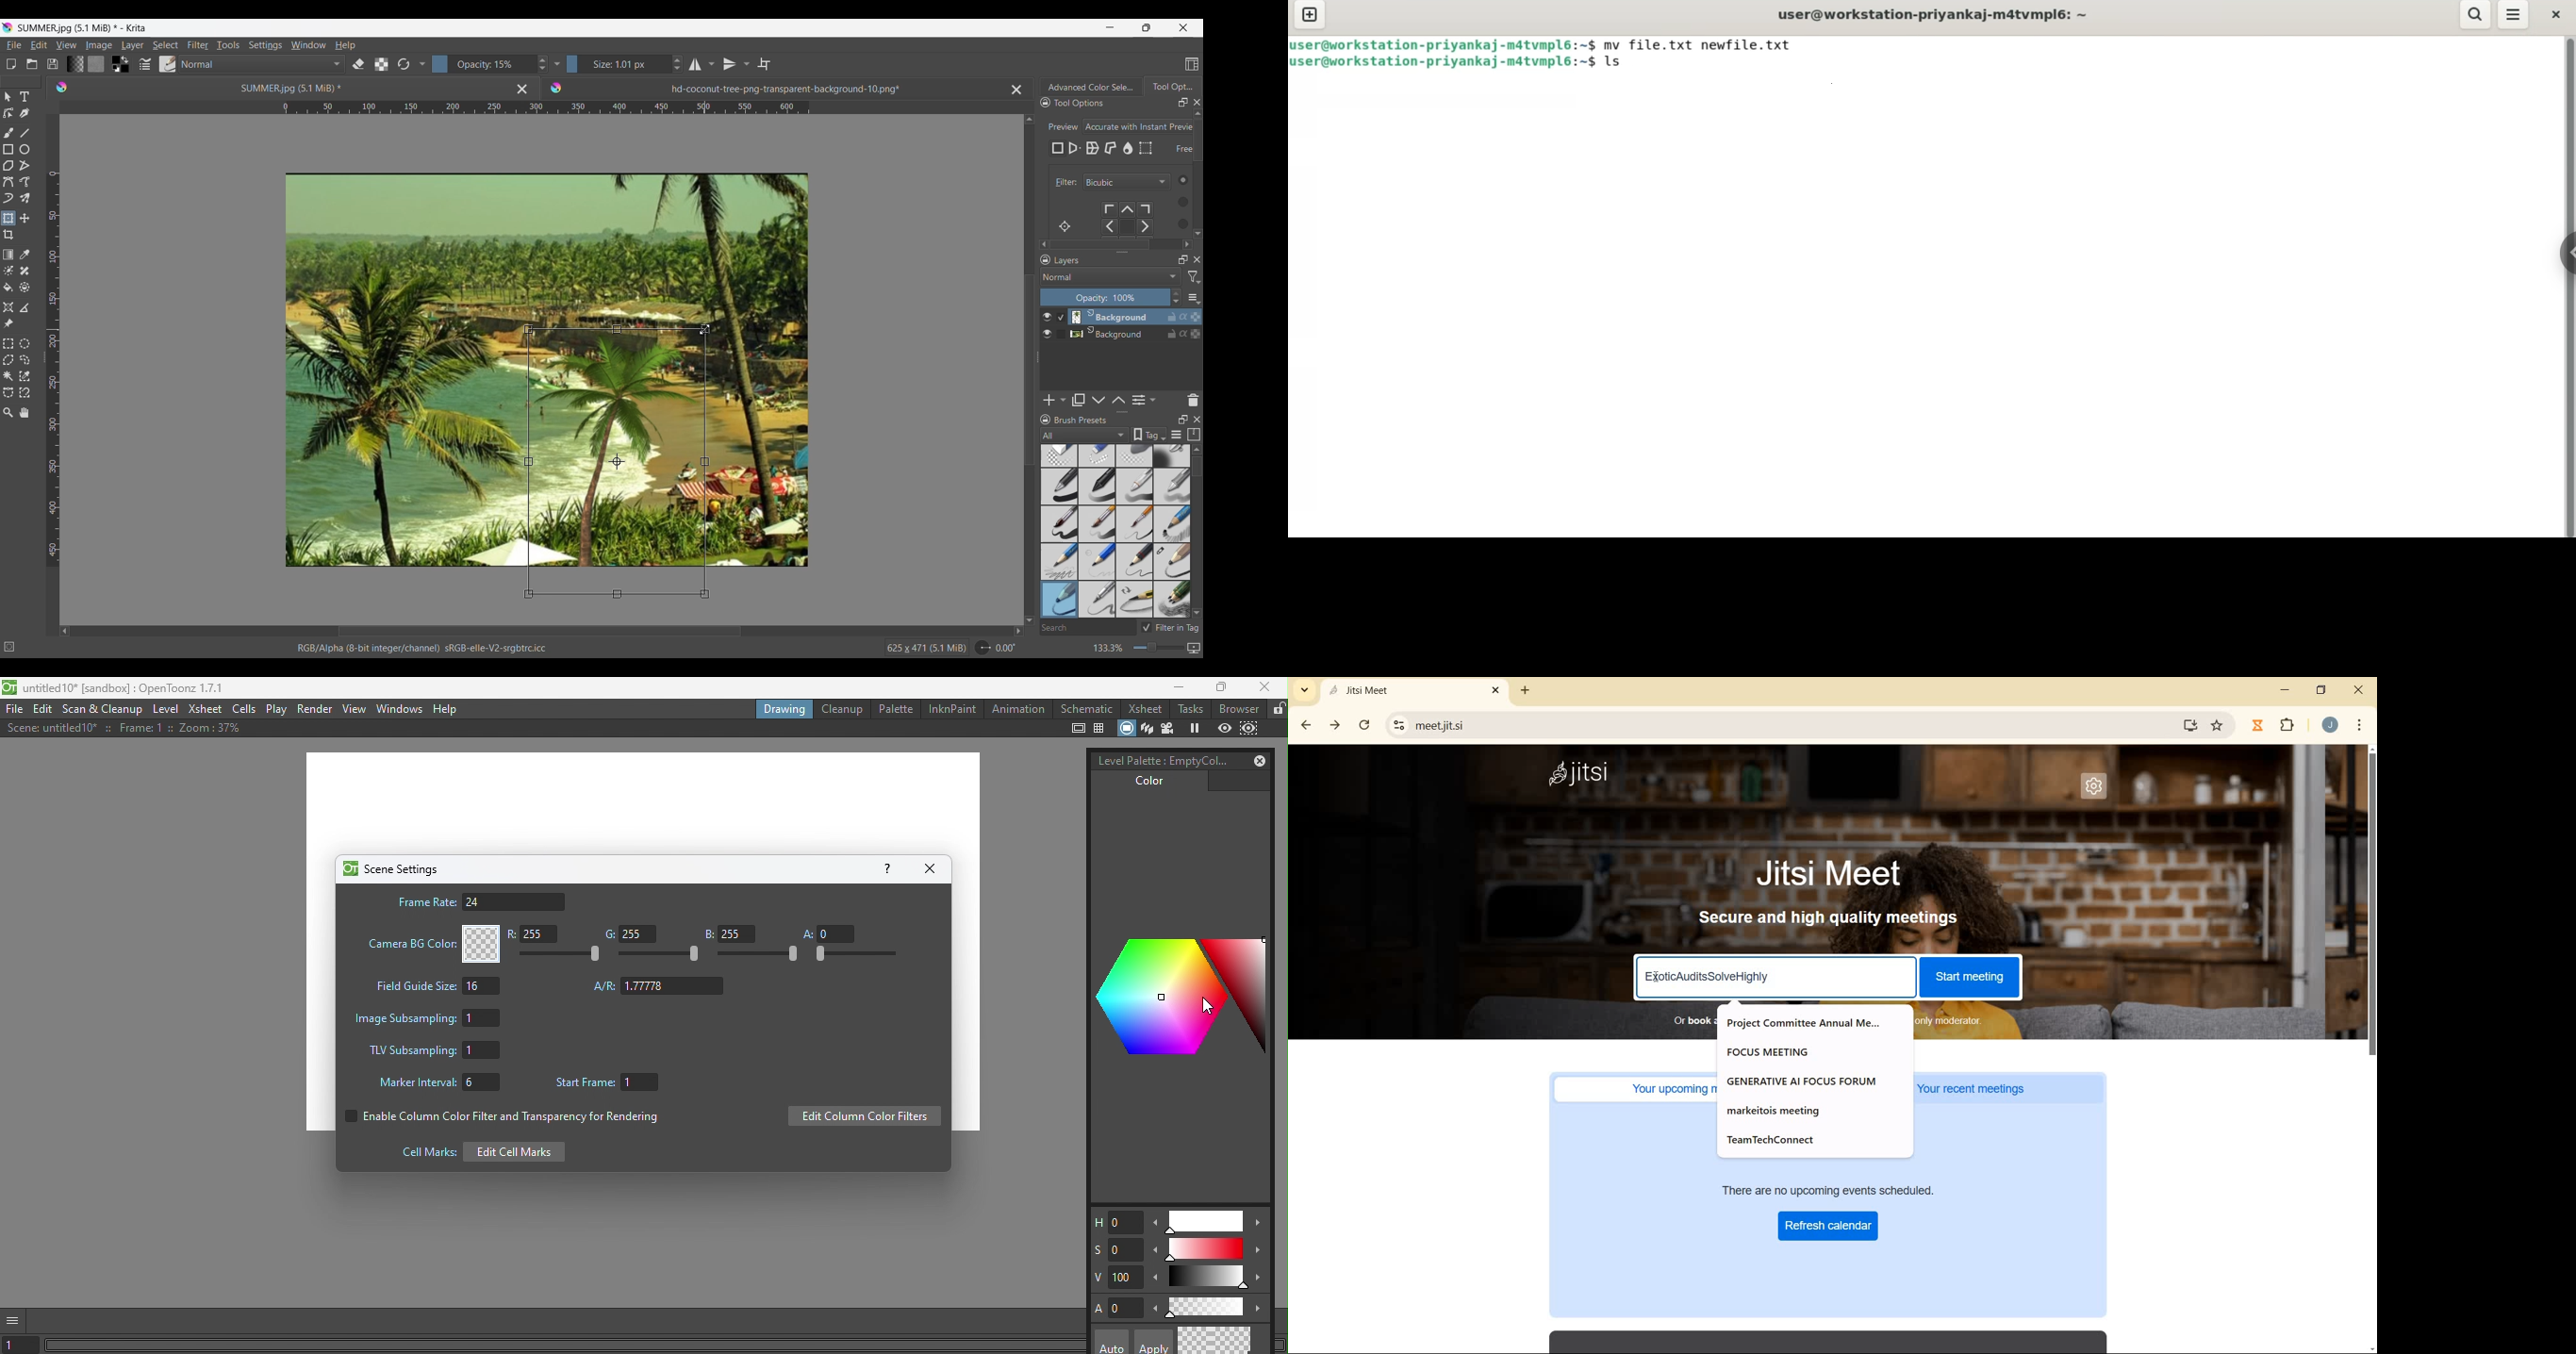 The height and width of the screenshot is (1372, 2576). I want to click on Similar color selection tool, so click(24, 375).